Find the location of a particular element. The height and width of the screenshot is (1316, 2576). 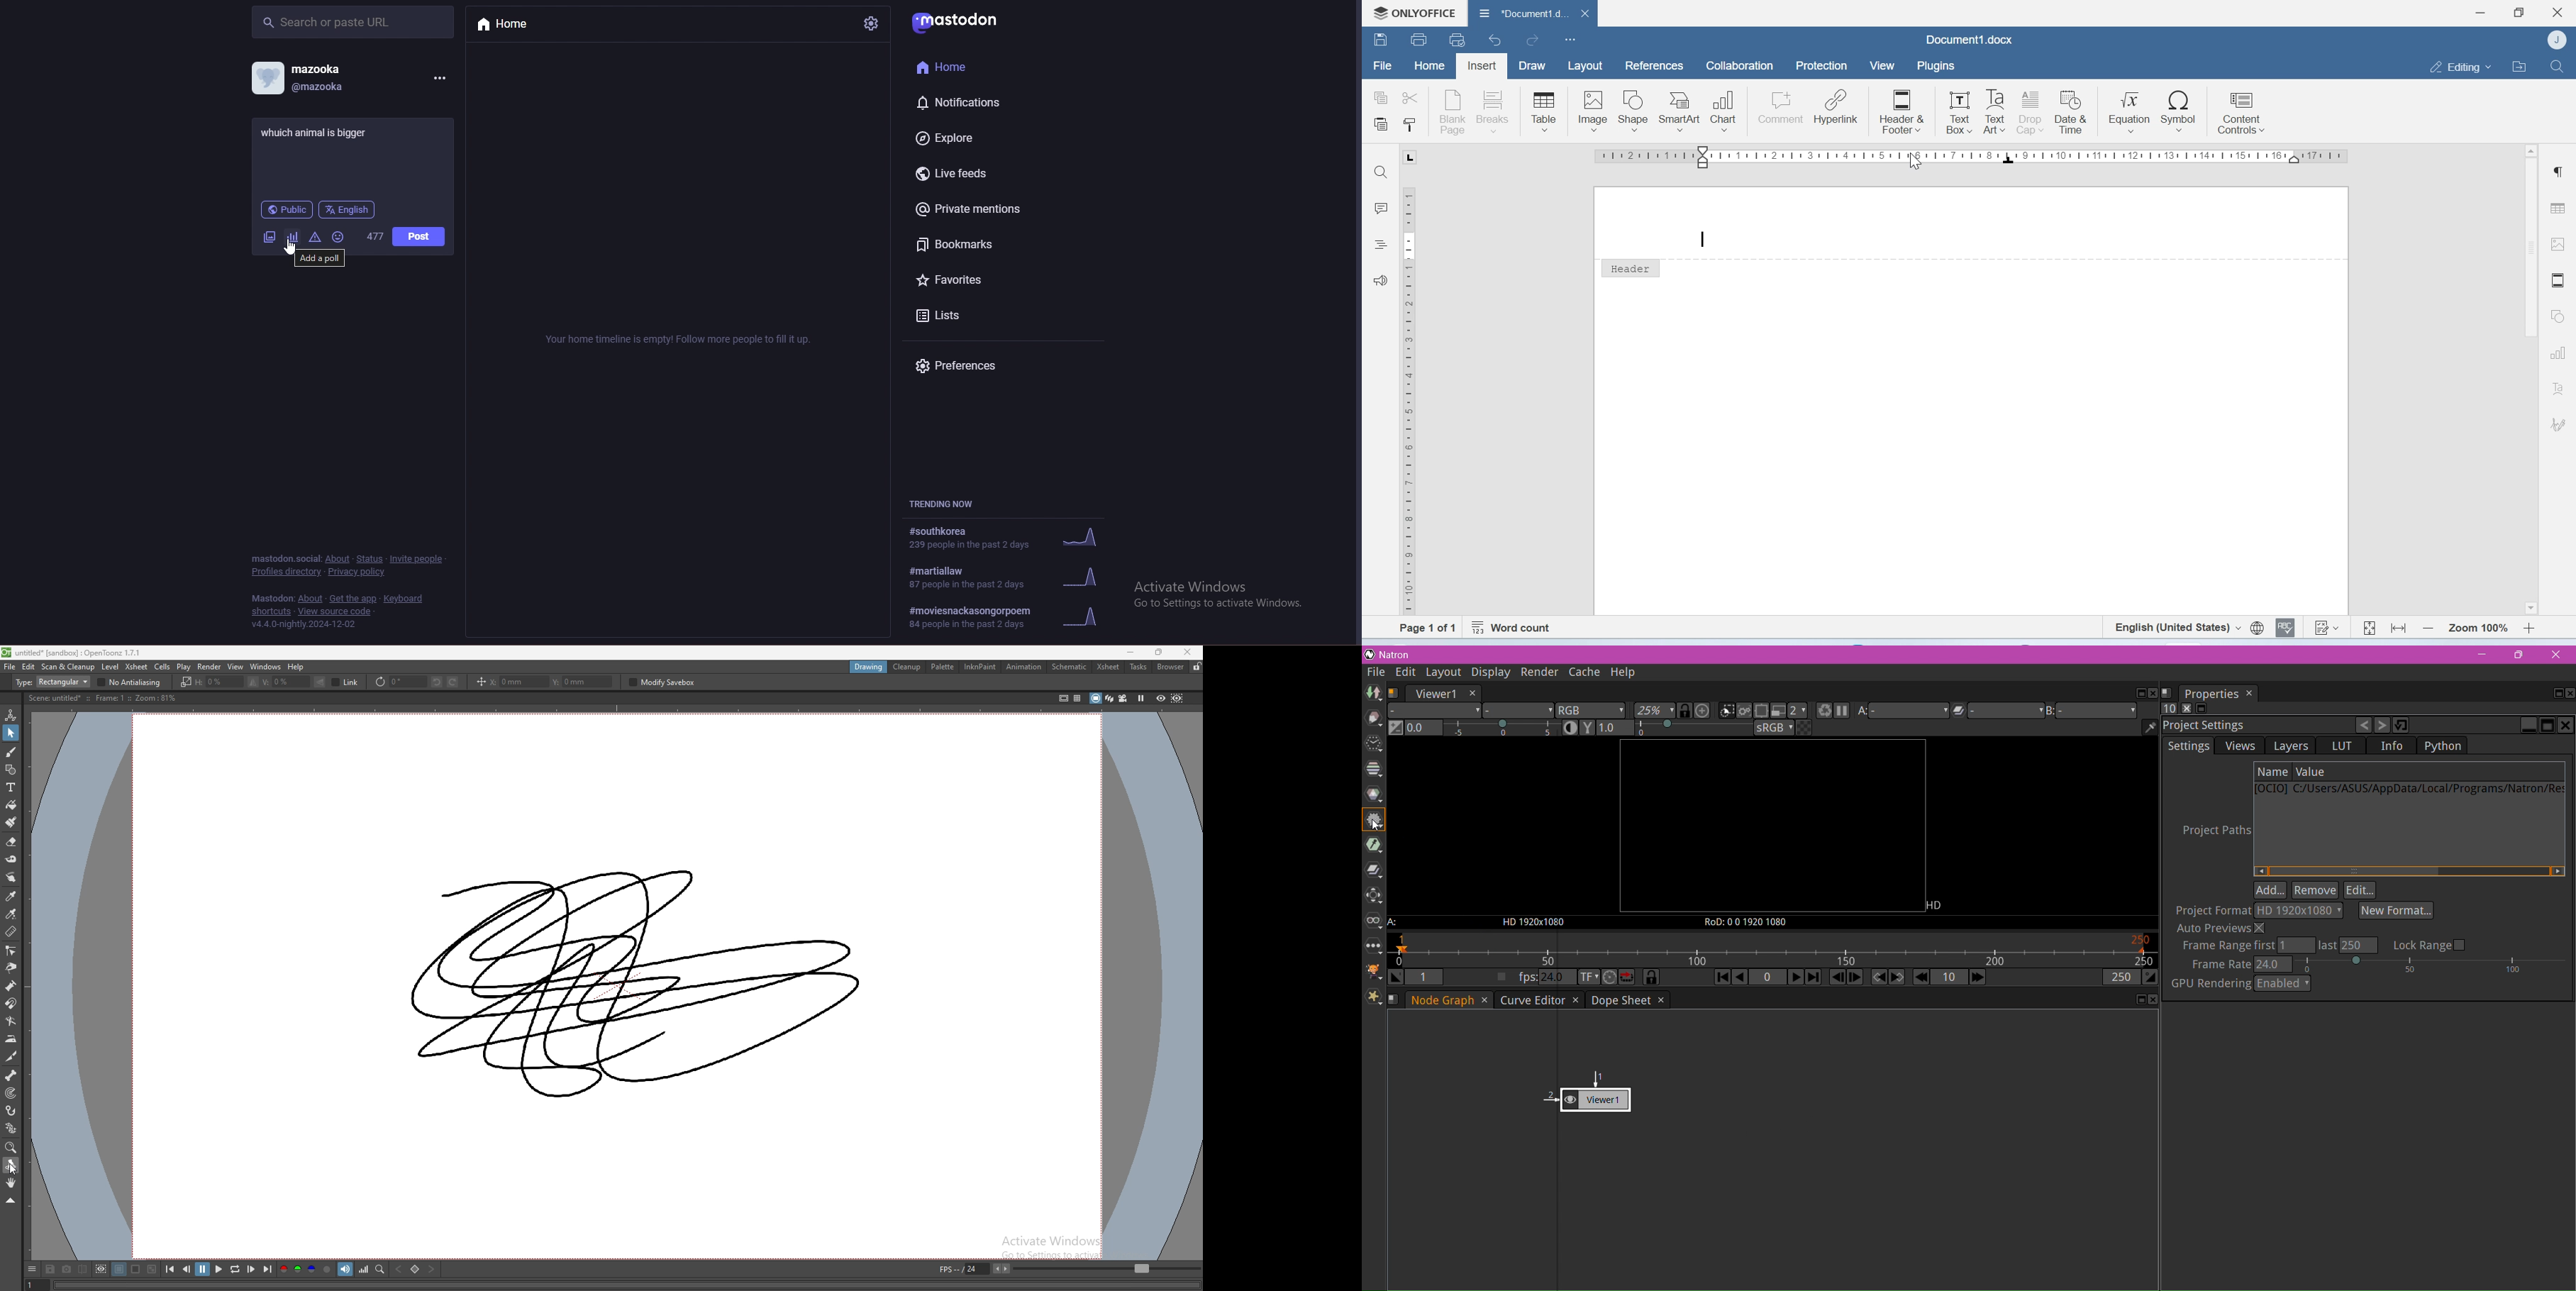

v4.4.0-nightly.2024-12-02 is located at coordinates (304, 625).